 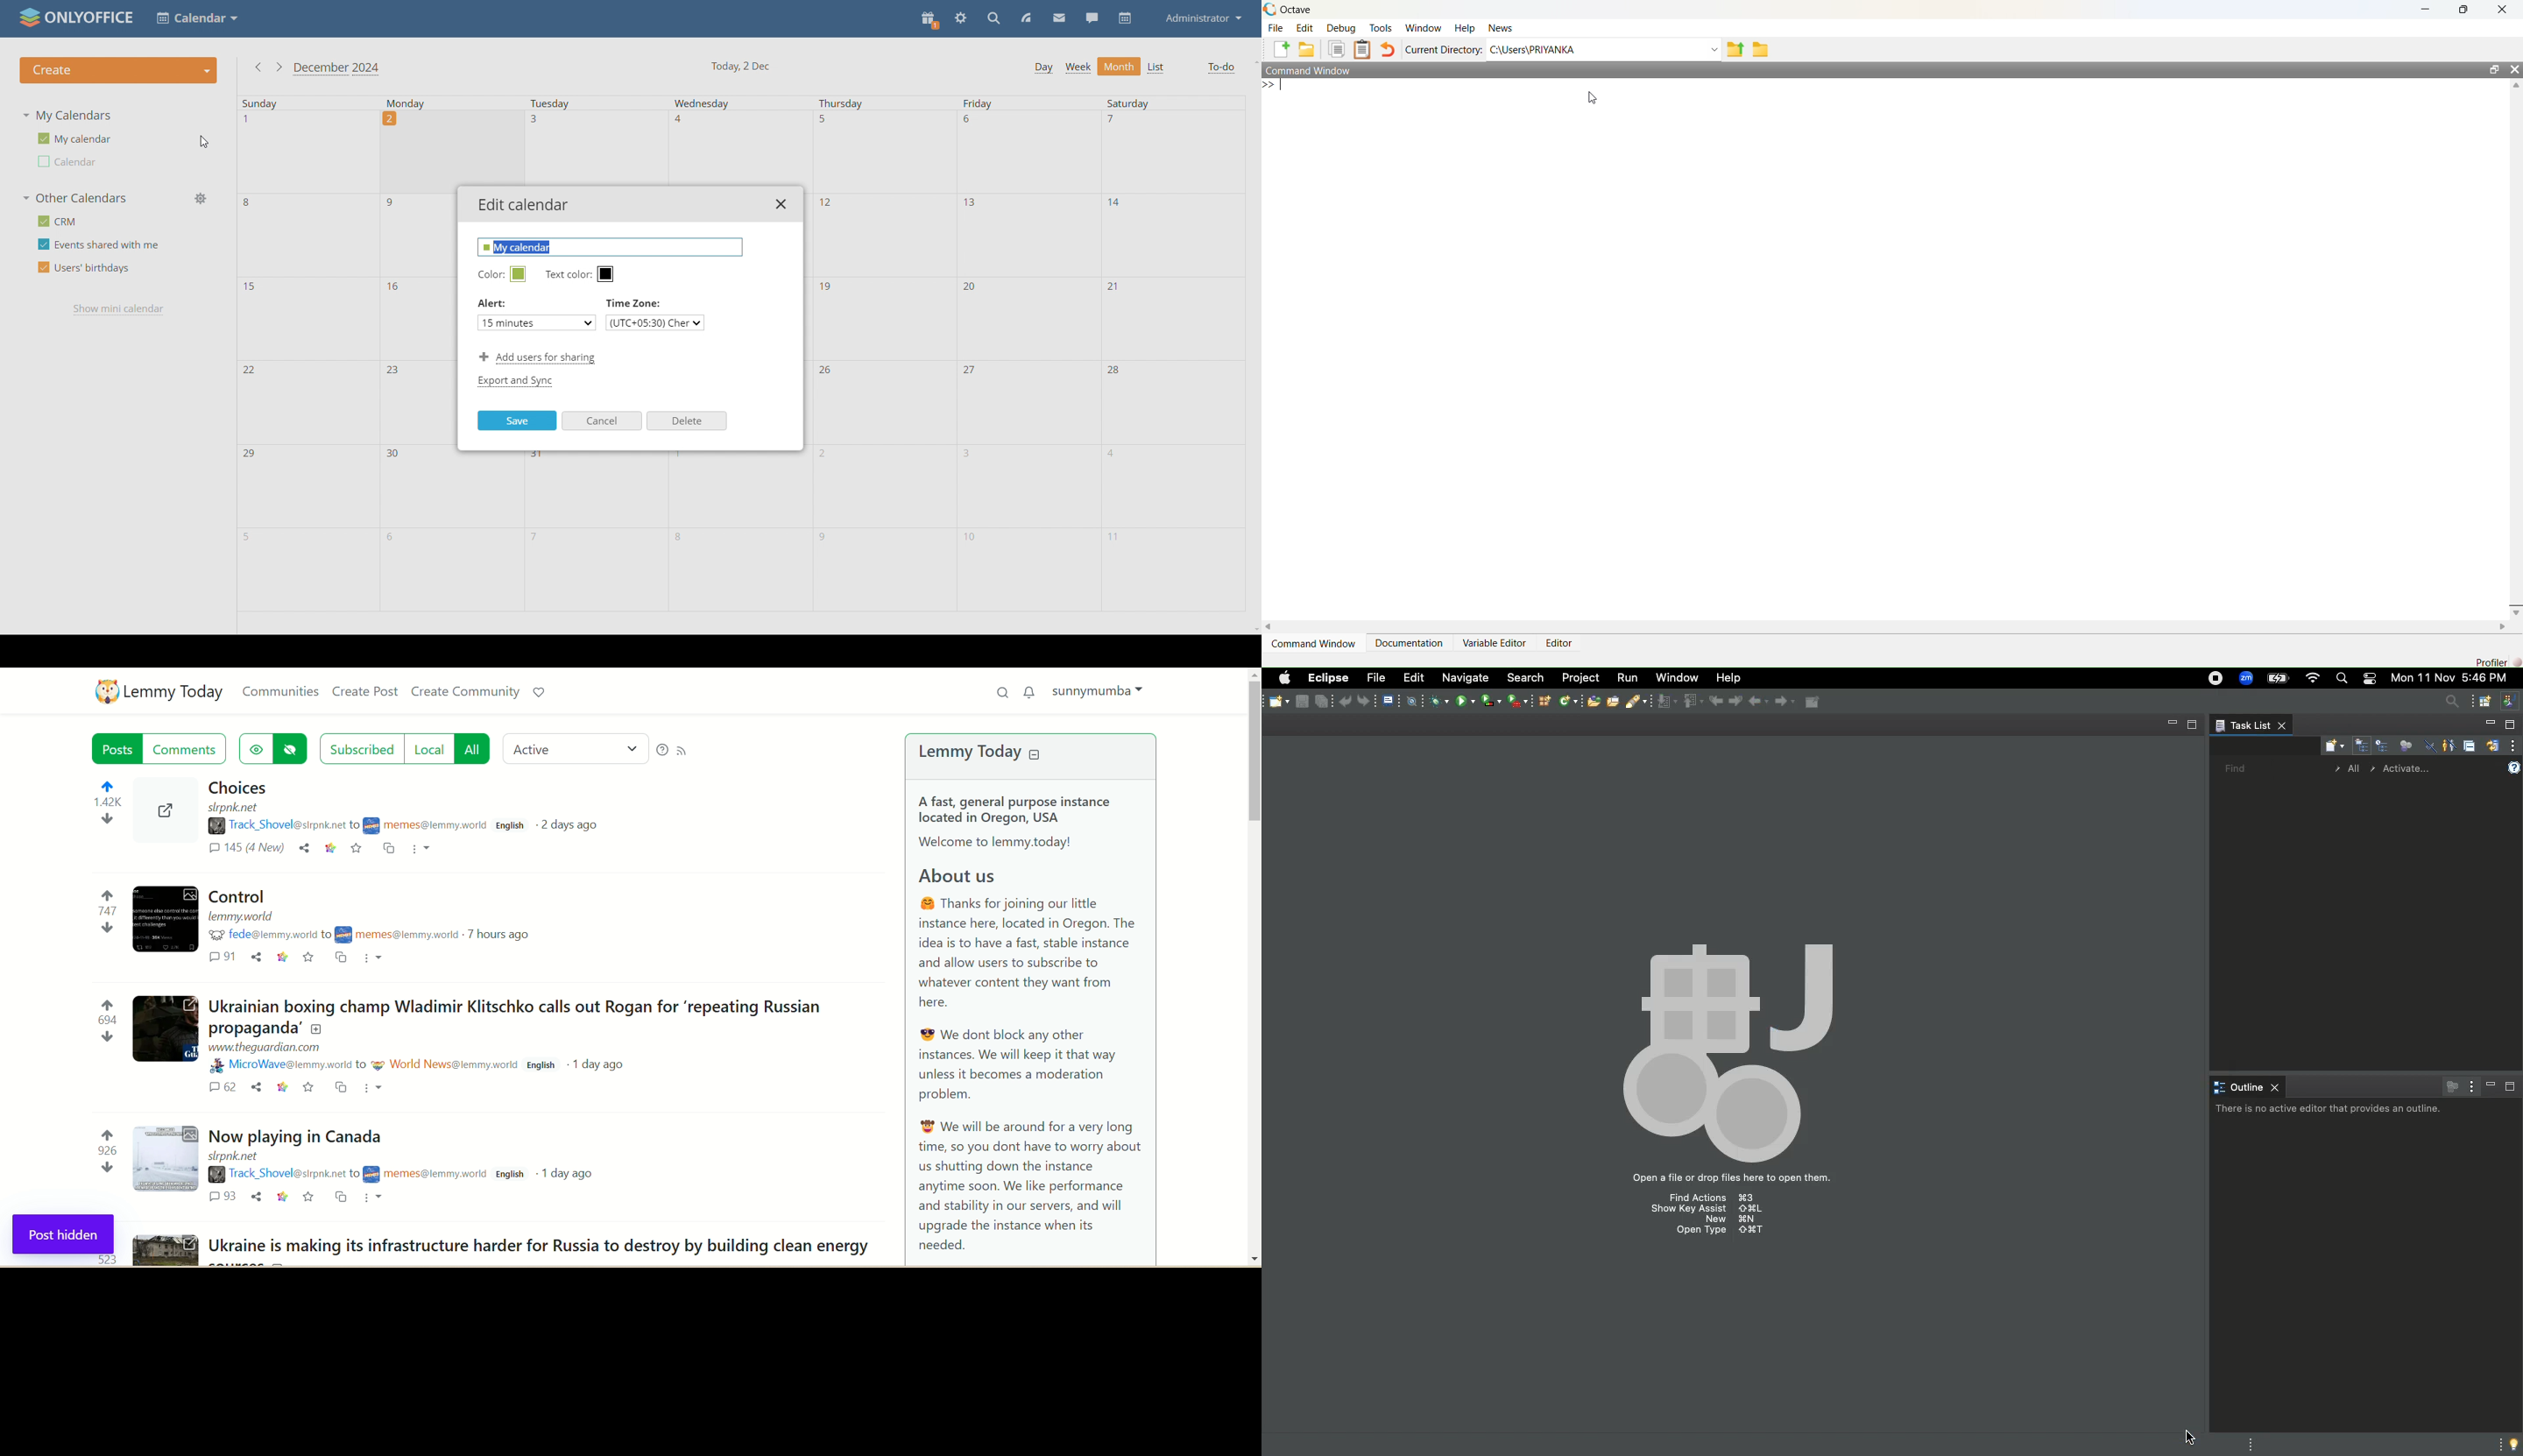 I want to click on Navigate, so click(x=1465, y=677).